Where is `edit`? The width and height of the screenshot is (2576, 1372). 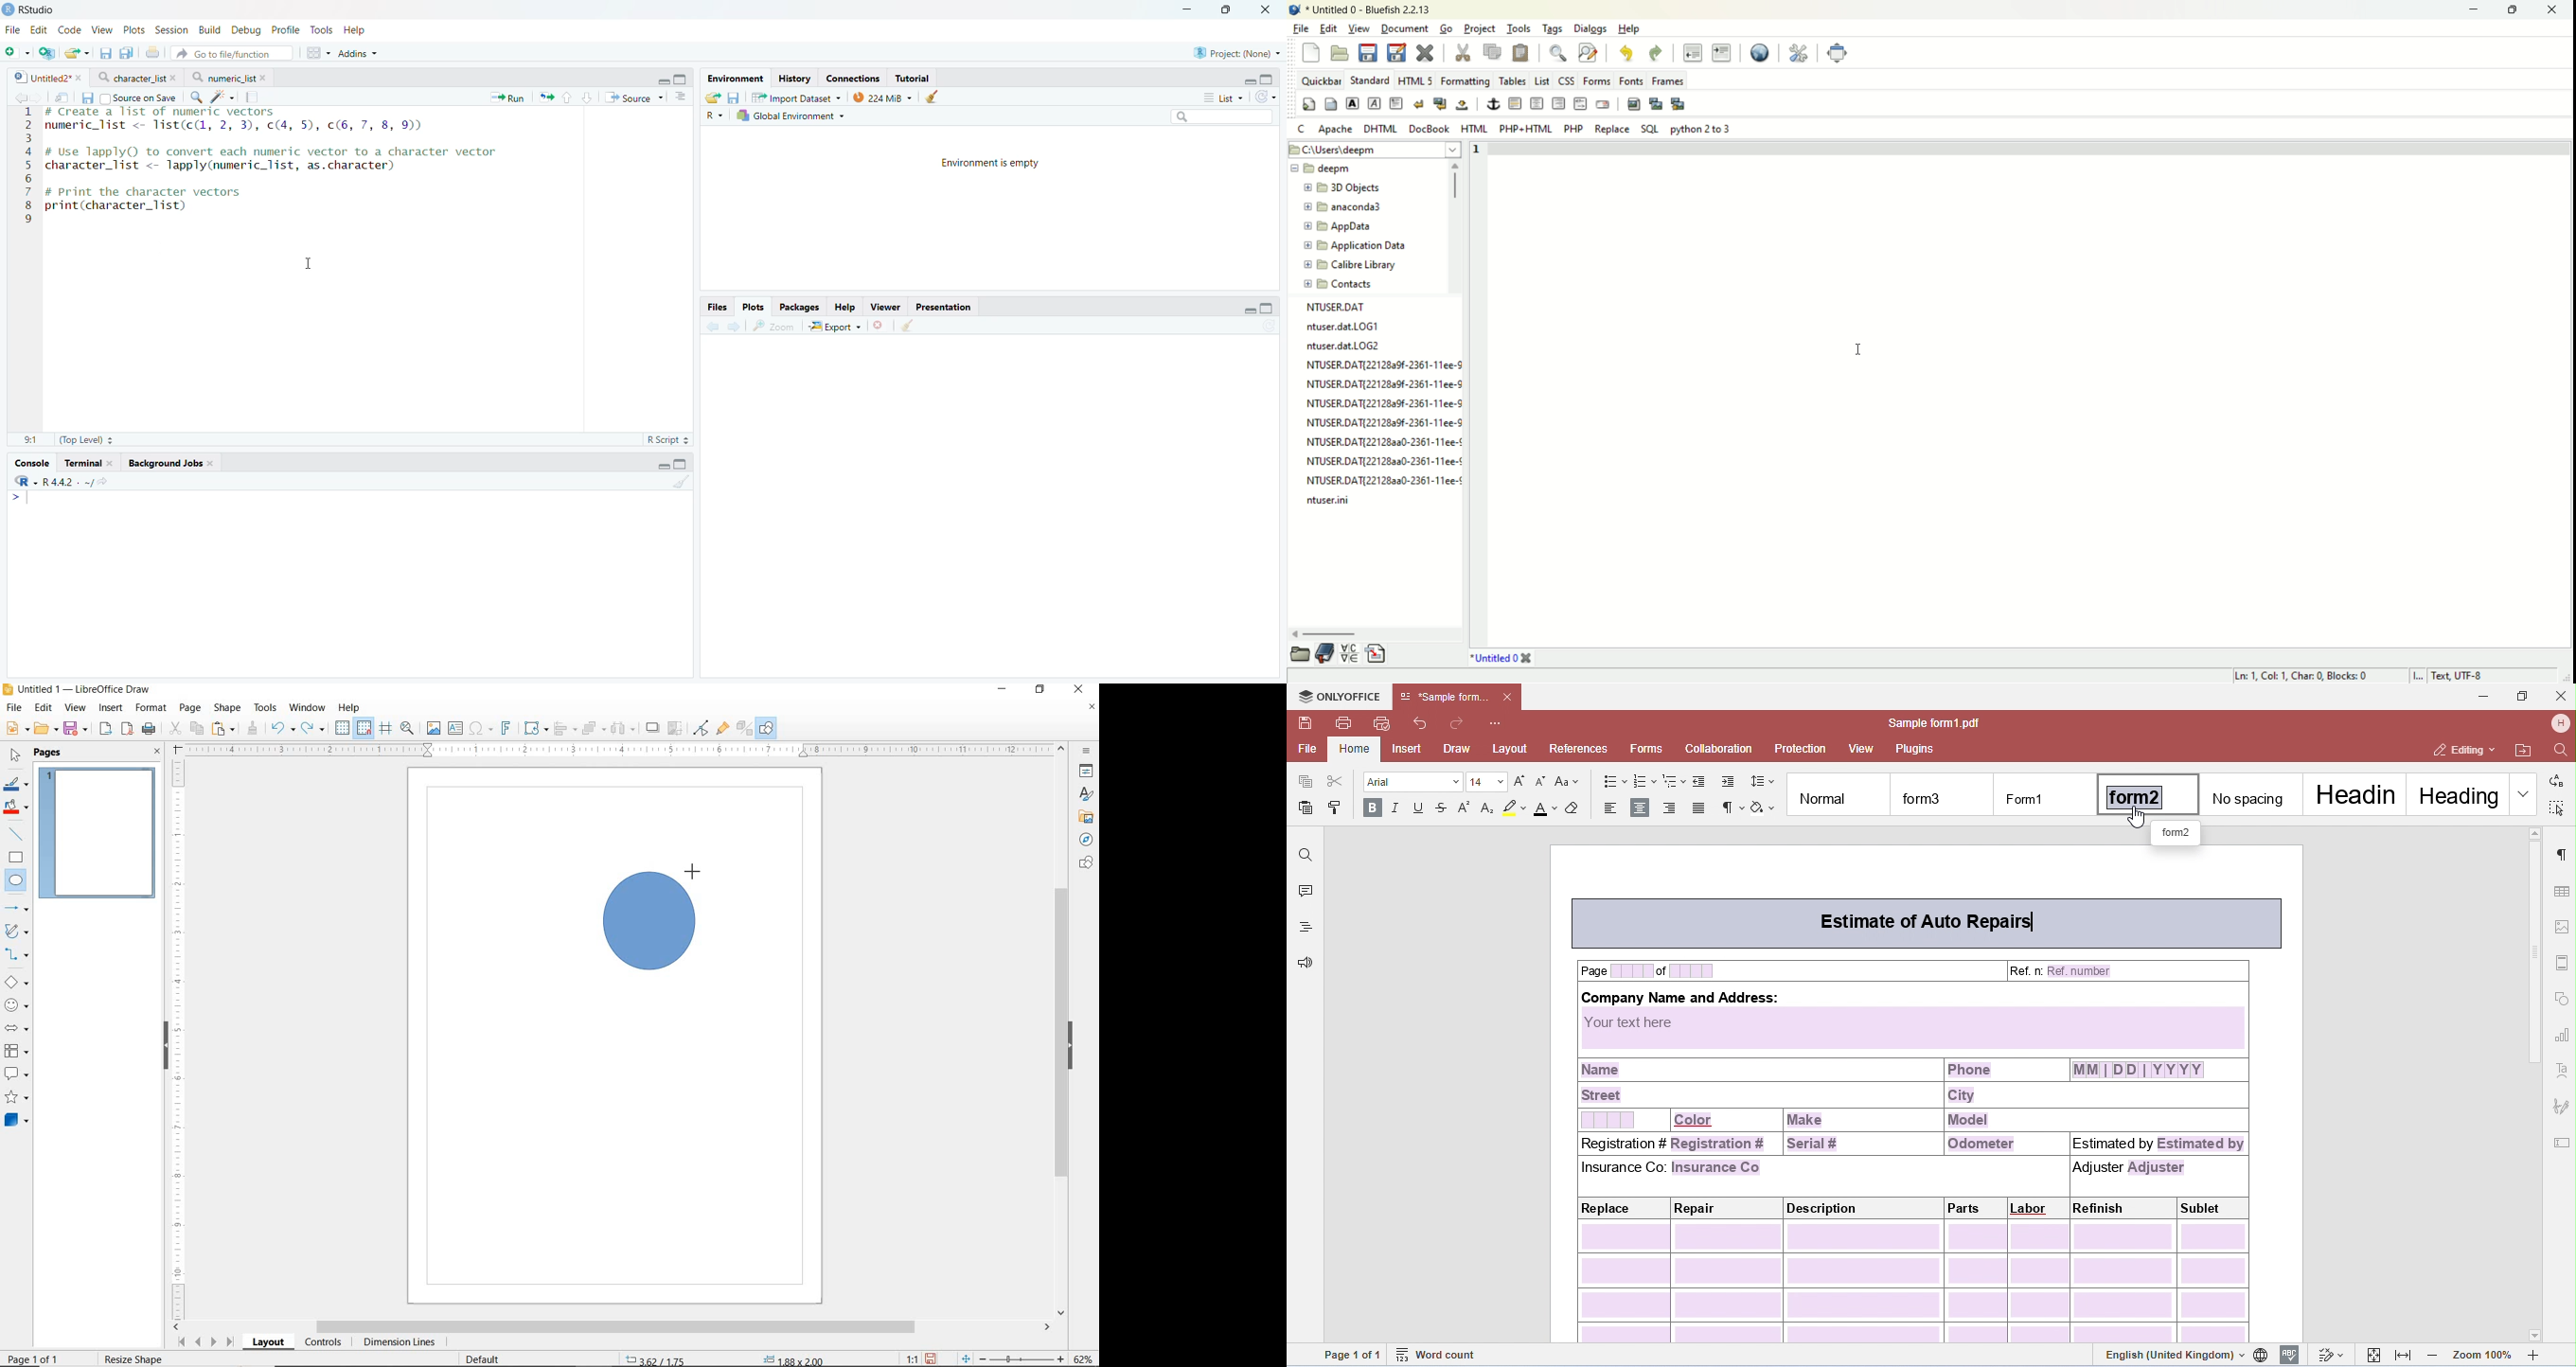
edit is located at coordinates (1328, 29).